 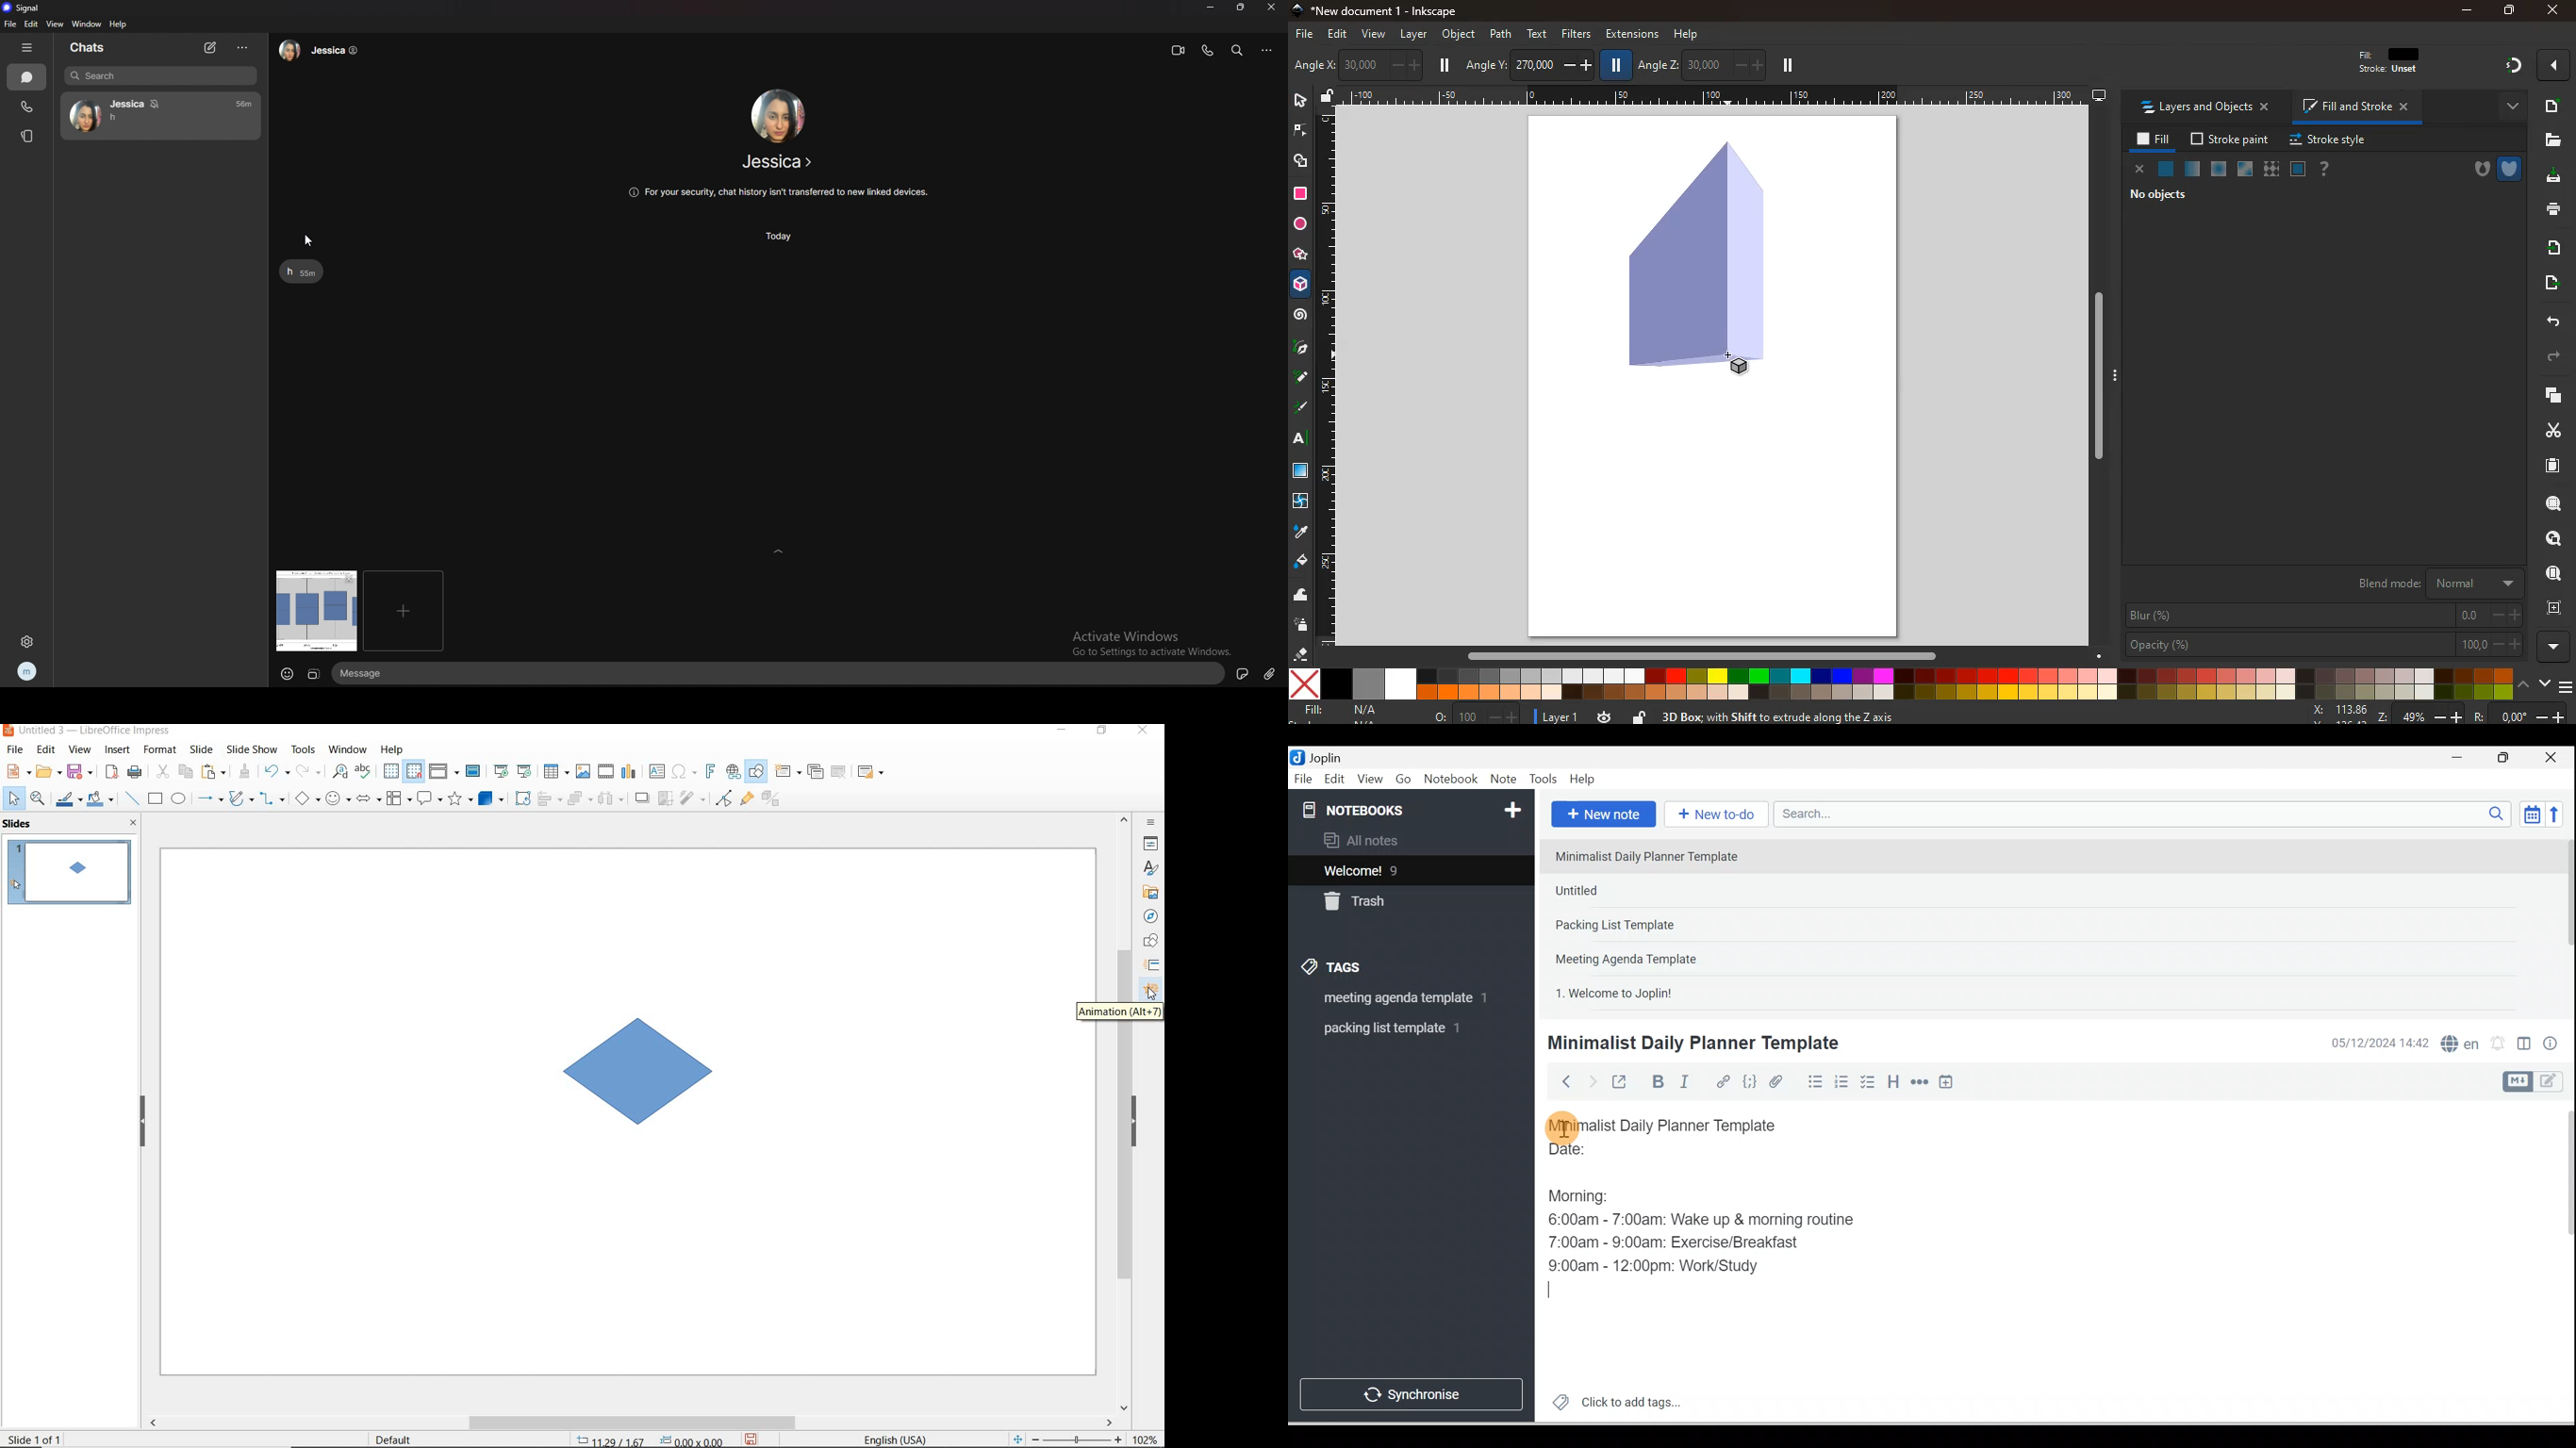 I want to click on screen, so click(x=1303, y=473).